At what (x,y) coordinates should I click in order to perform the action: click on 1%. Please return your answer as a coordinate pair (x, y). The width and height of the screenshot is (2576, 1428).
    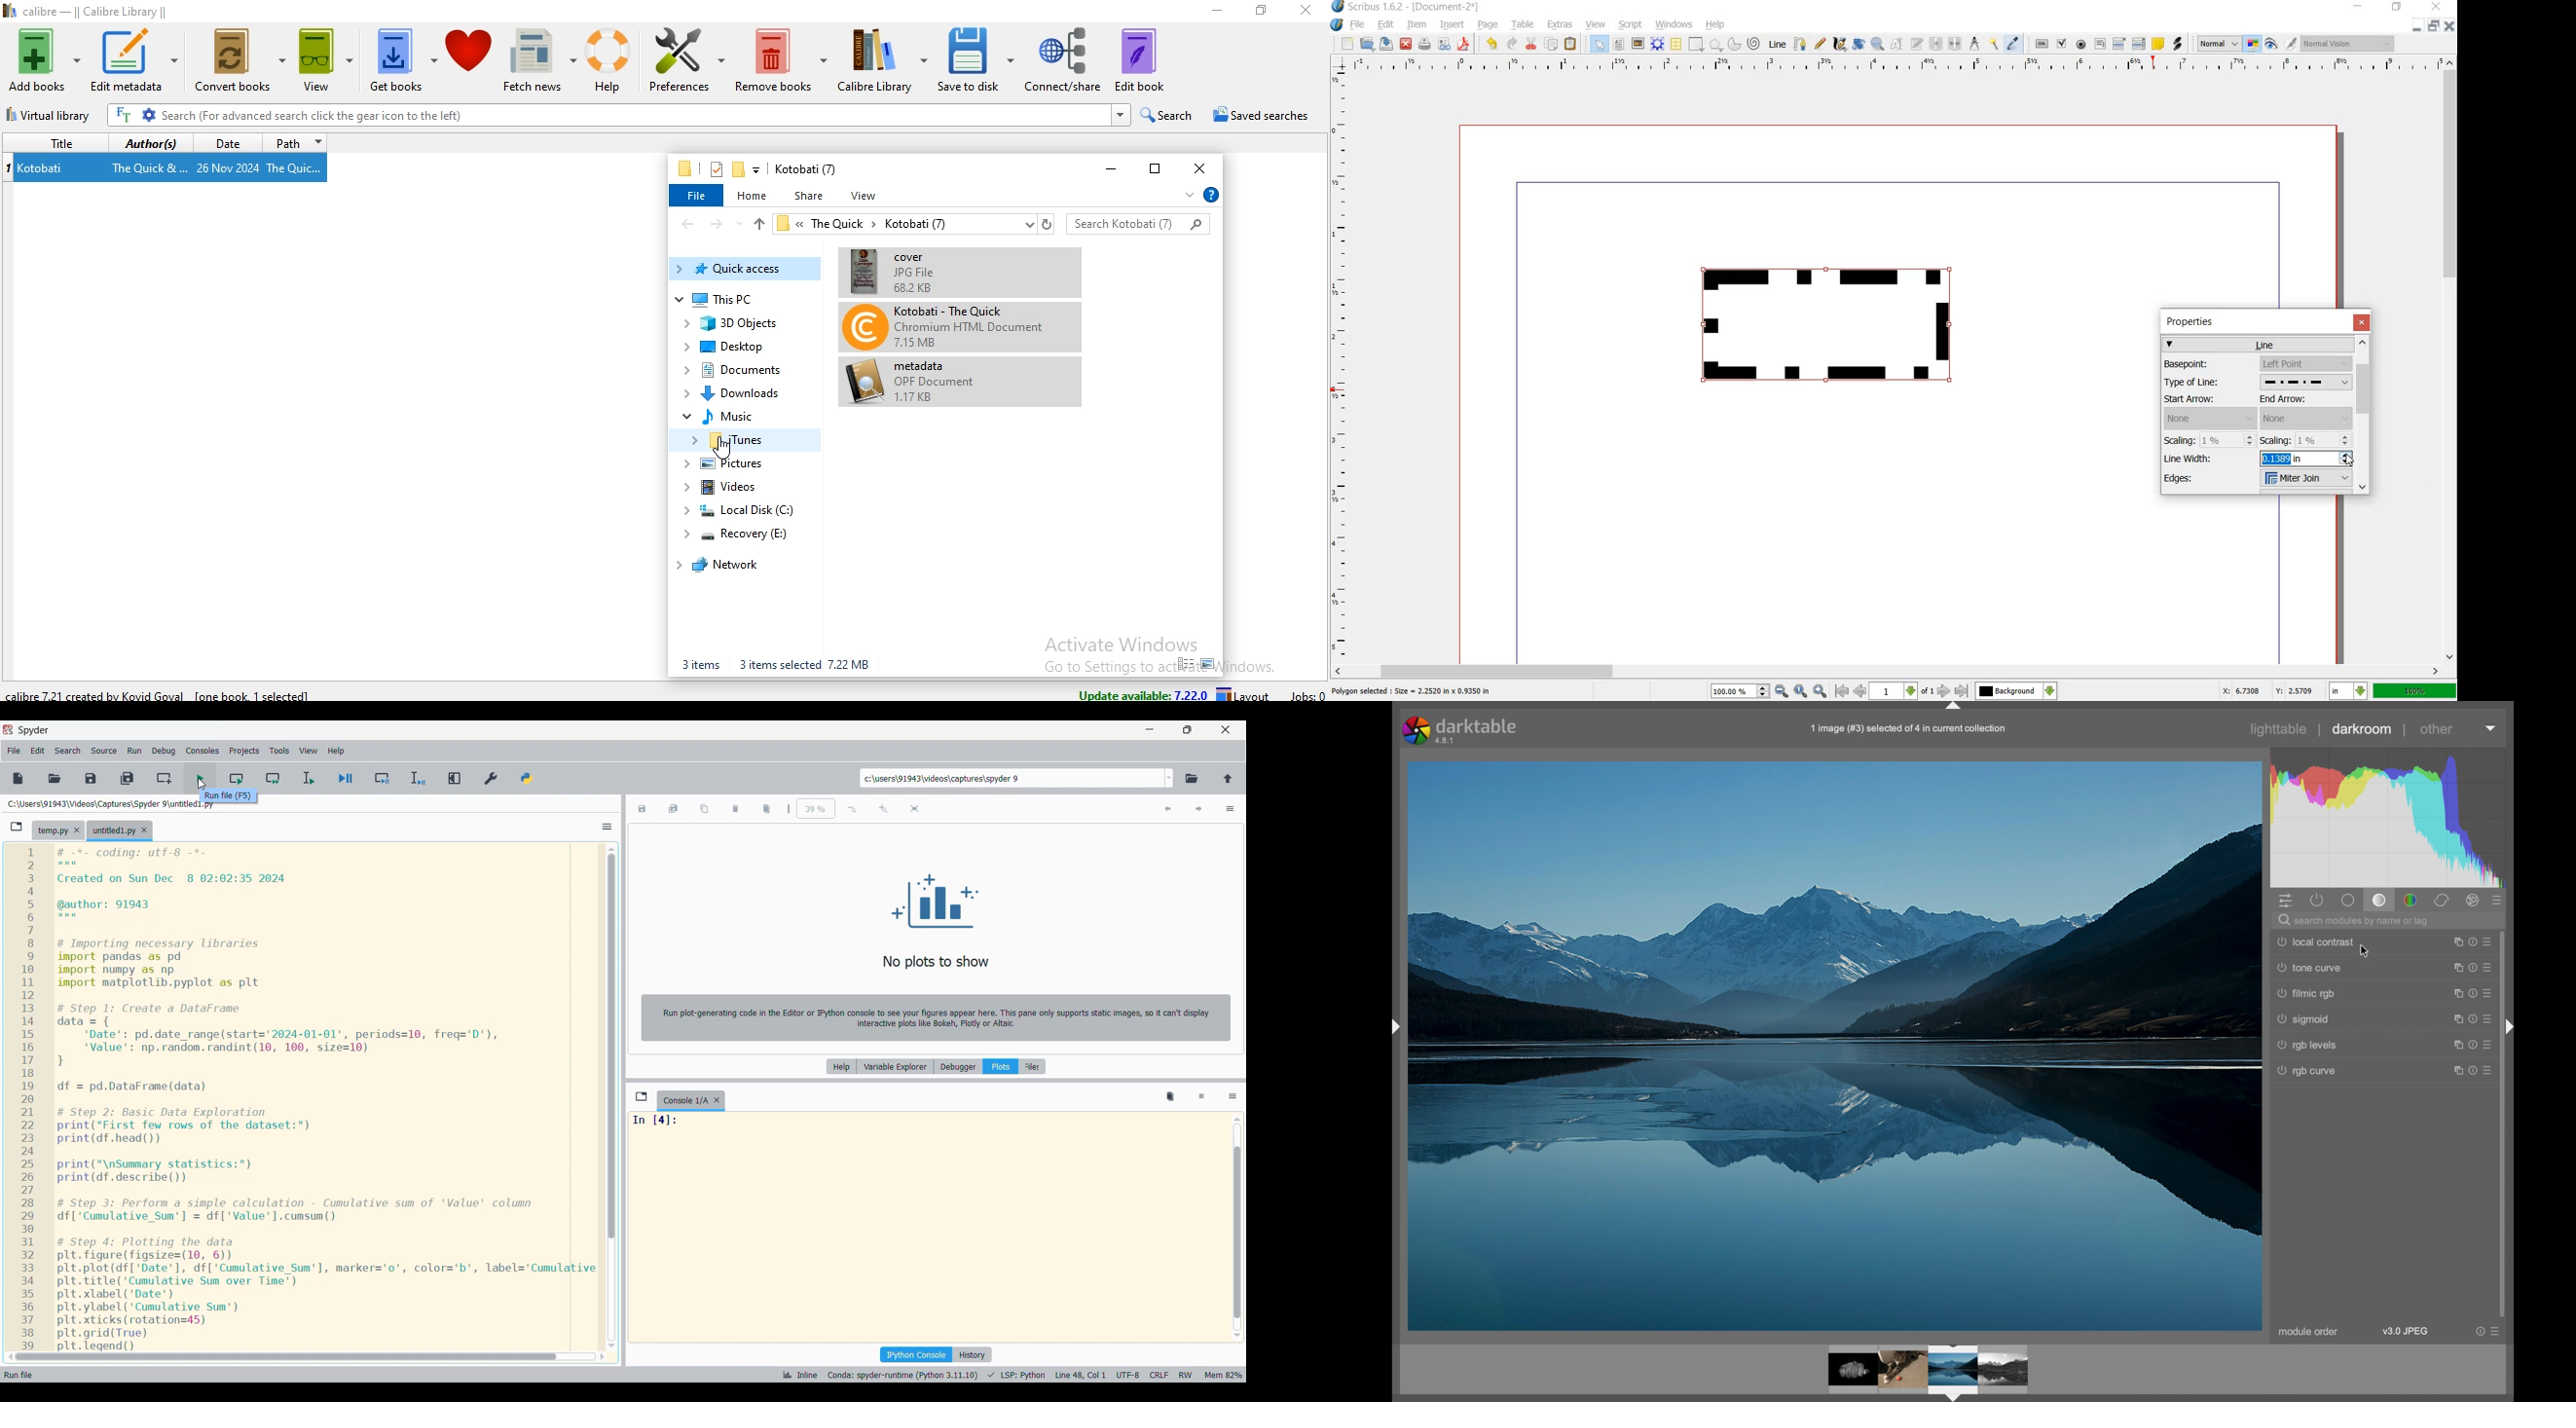
    Looking at the image, I should click on (2325, 440).